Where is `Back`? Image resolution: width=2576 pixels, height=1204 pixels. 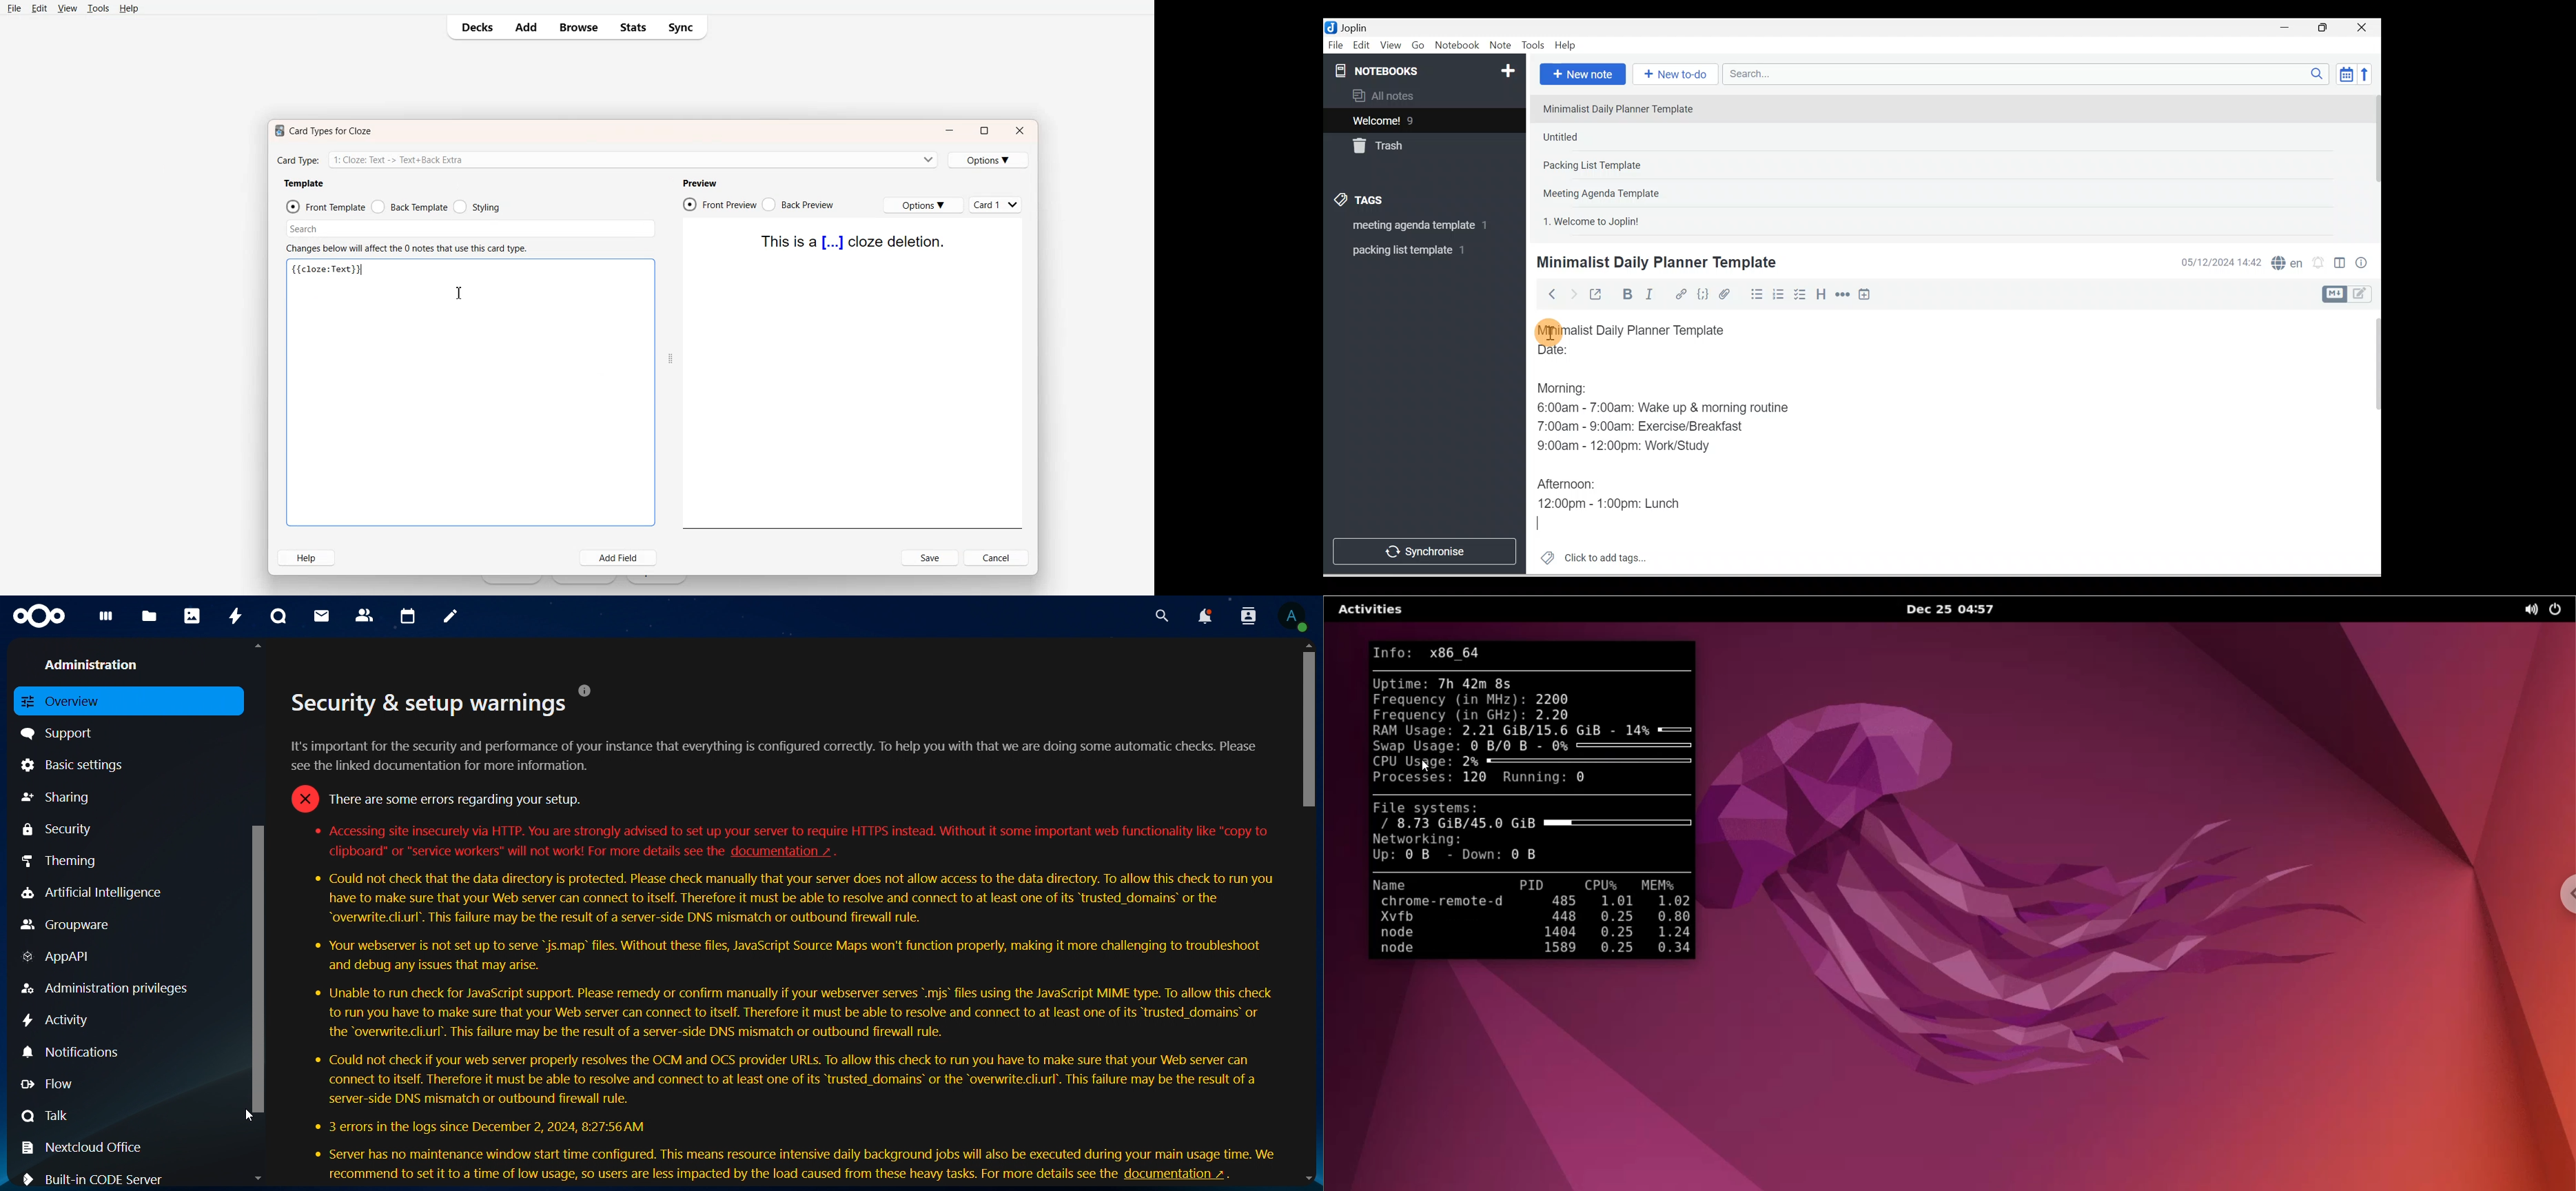
Back is located at coordinates (1547, 294).